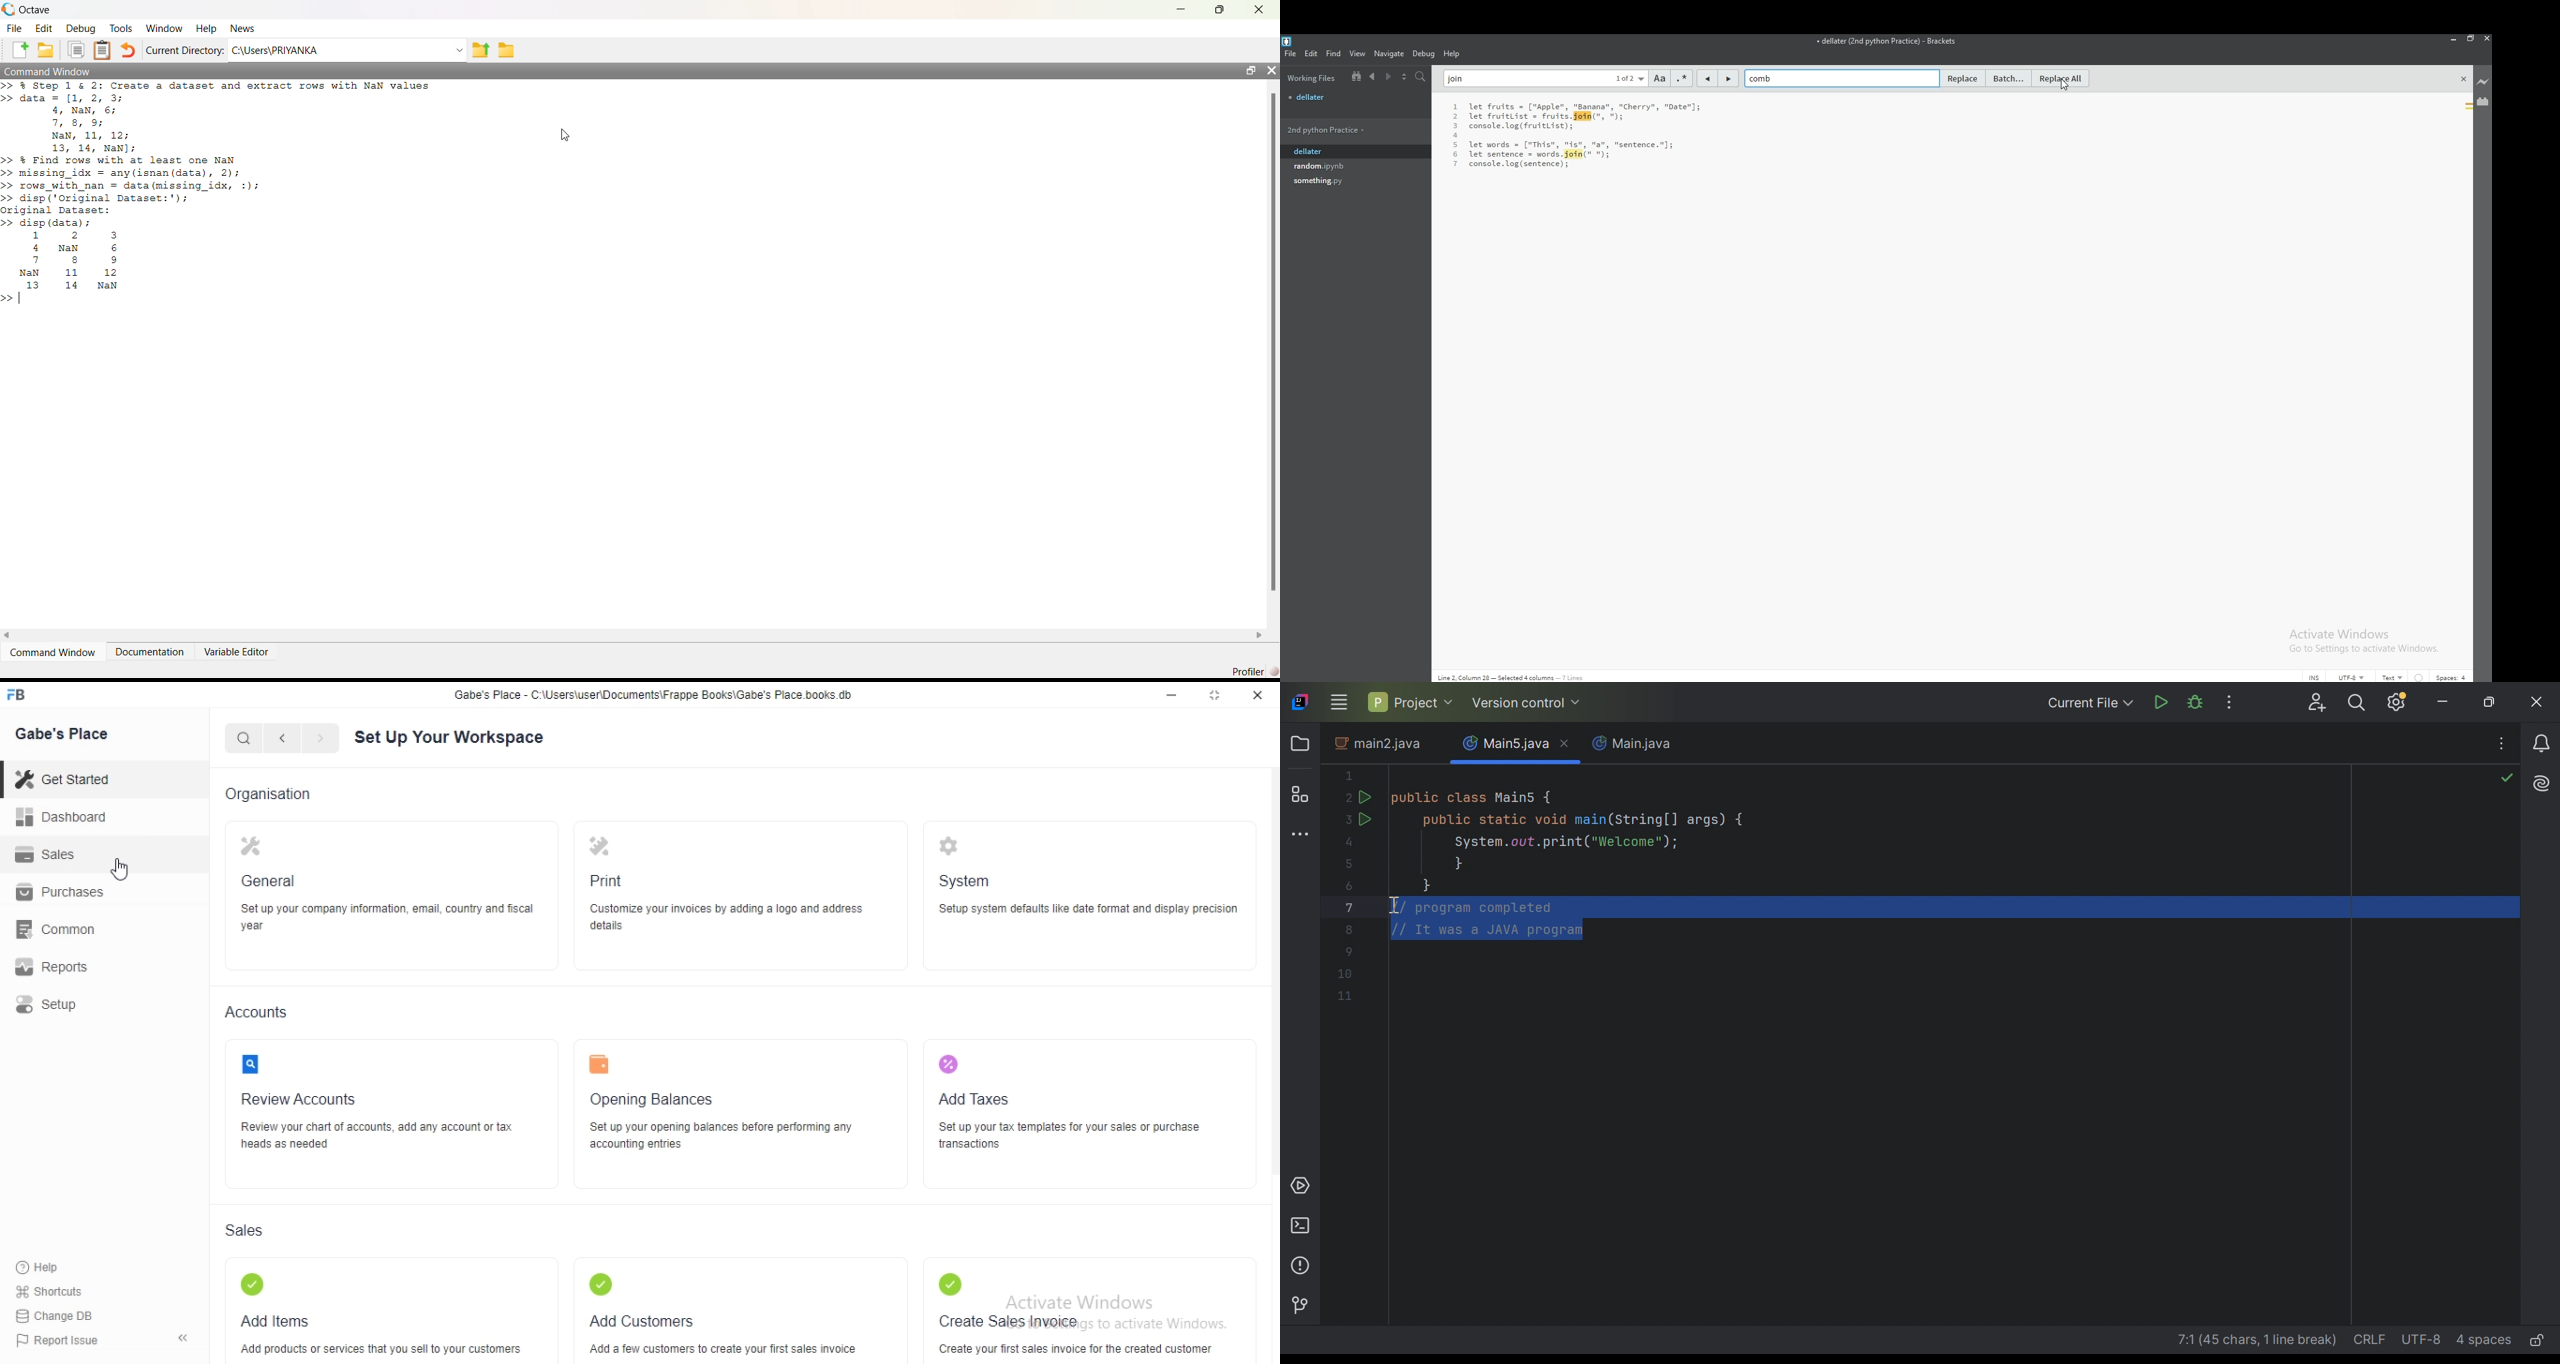 The width and height of the screenshot is (2576, 1372). Describe the element at coordinates (1250, 70) in the screenshot. I see `maximize` at that location.